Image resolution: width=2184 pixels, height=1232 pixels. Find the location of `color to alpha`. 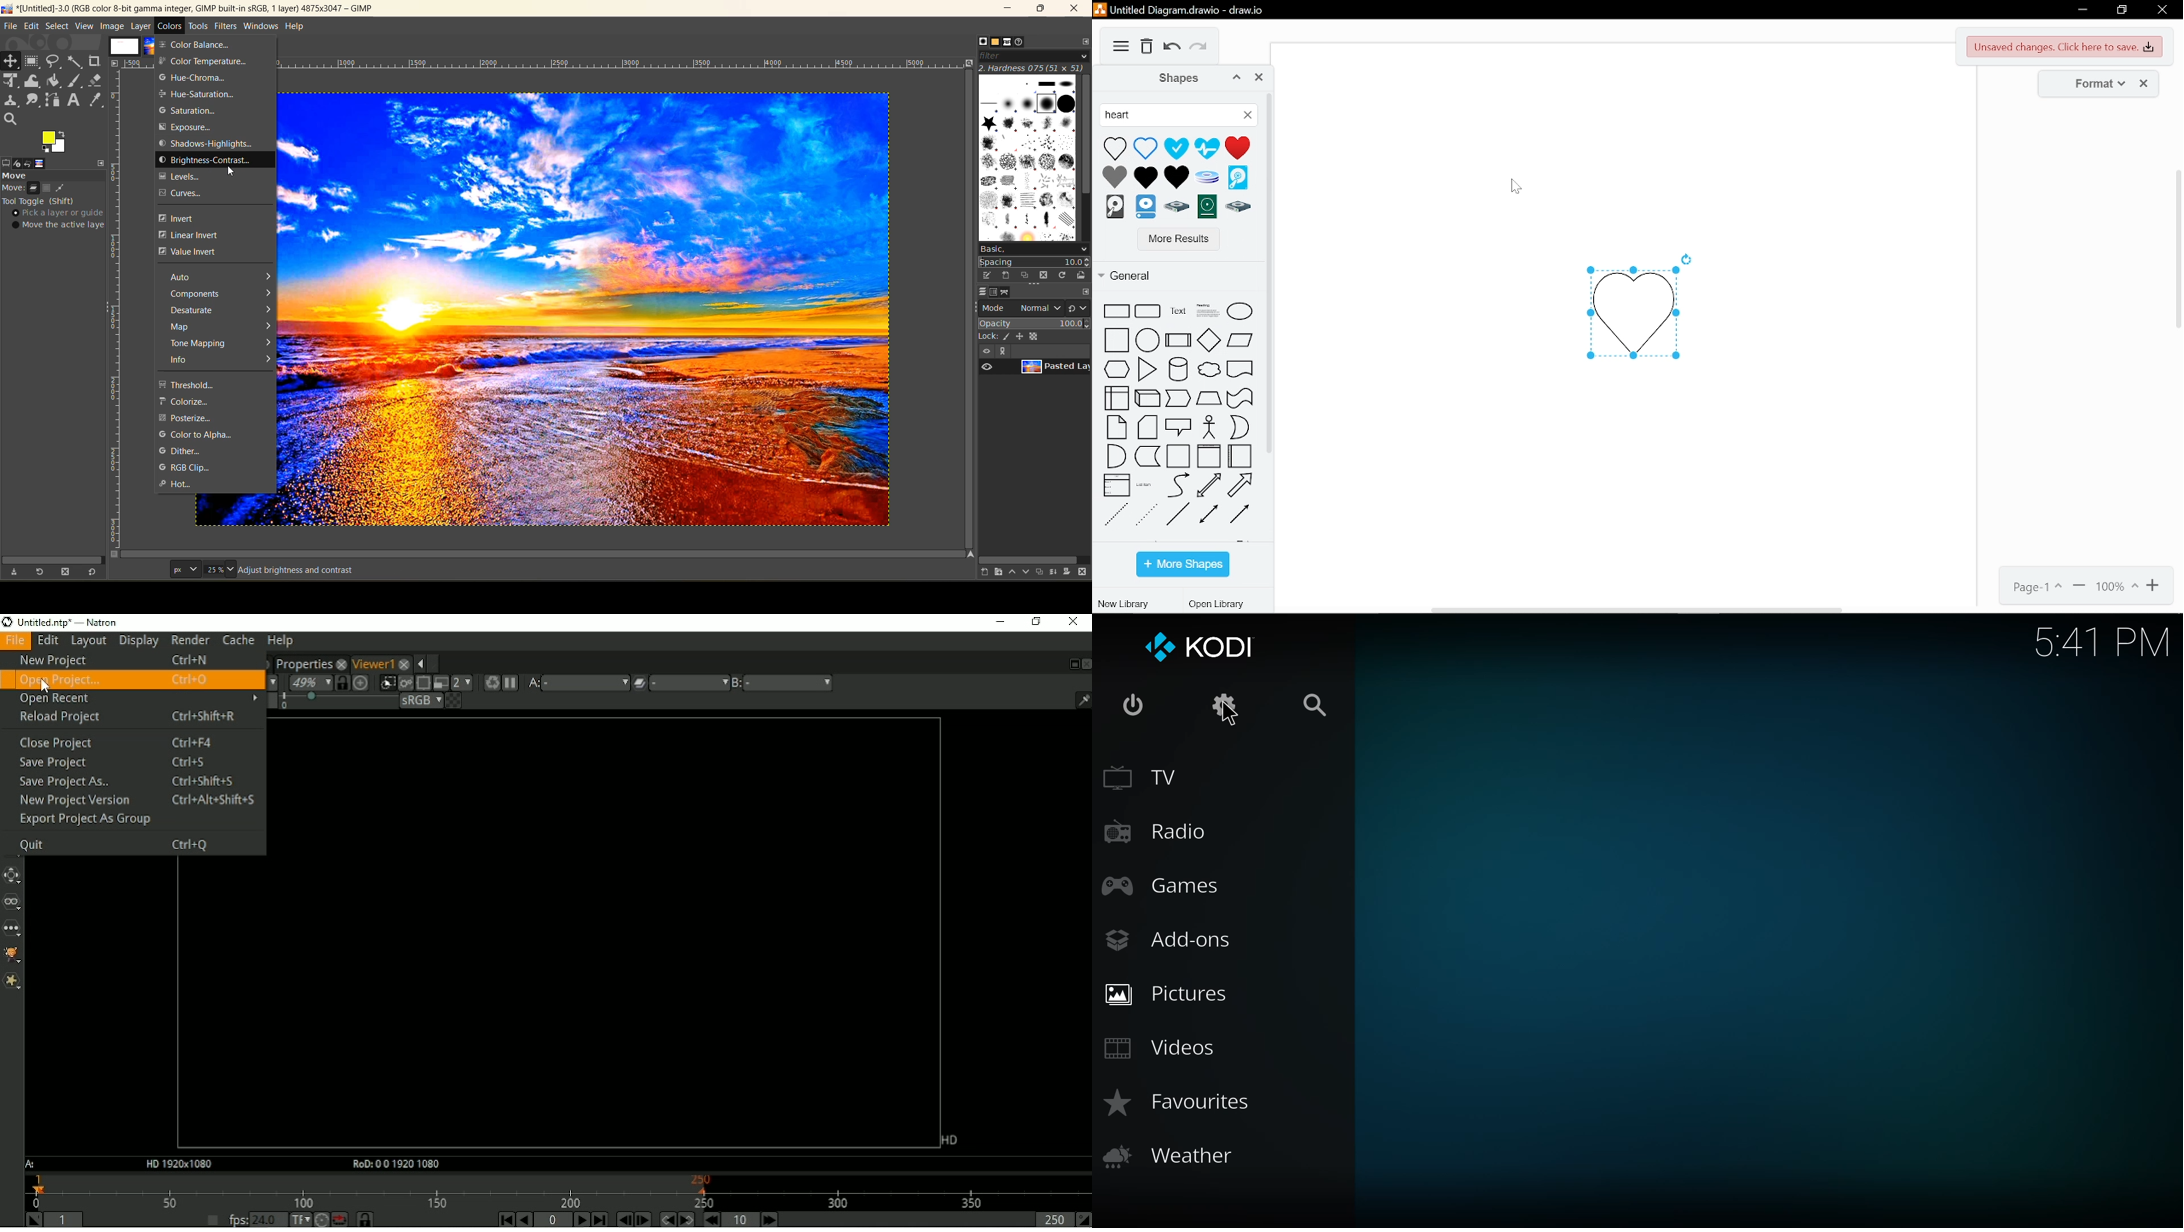

color to alpha is located at coordinates (196, 435).